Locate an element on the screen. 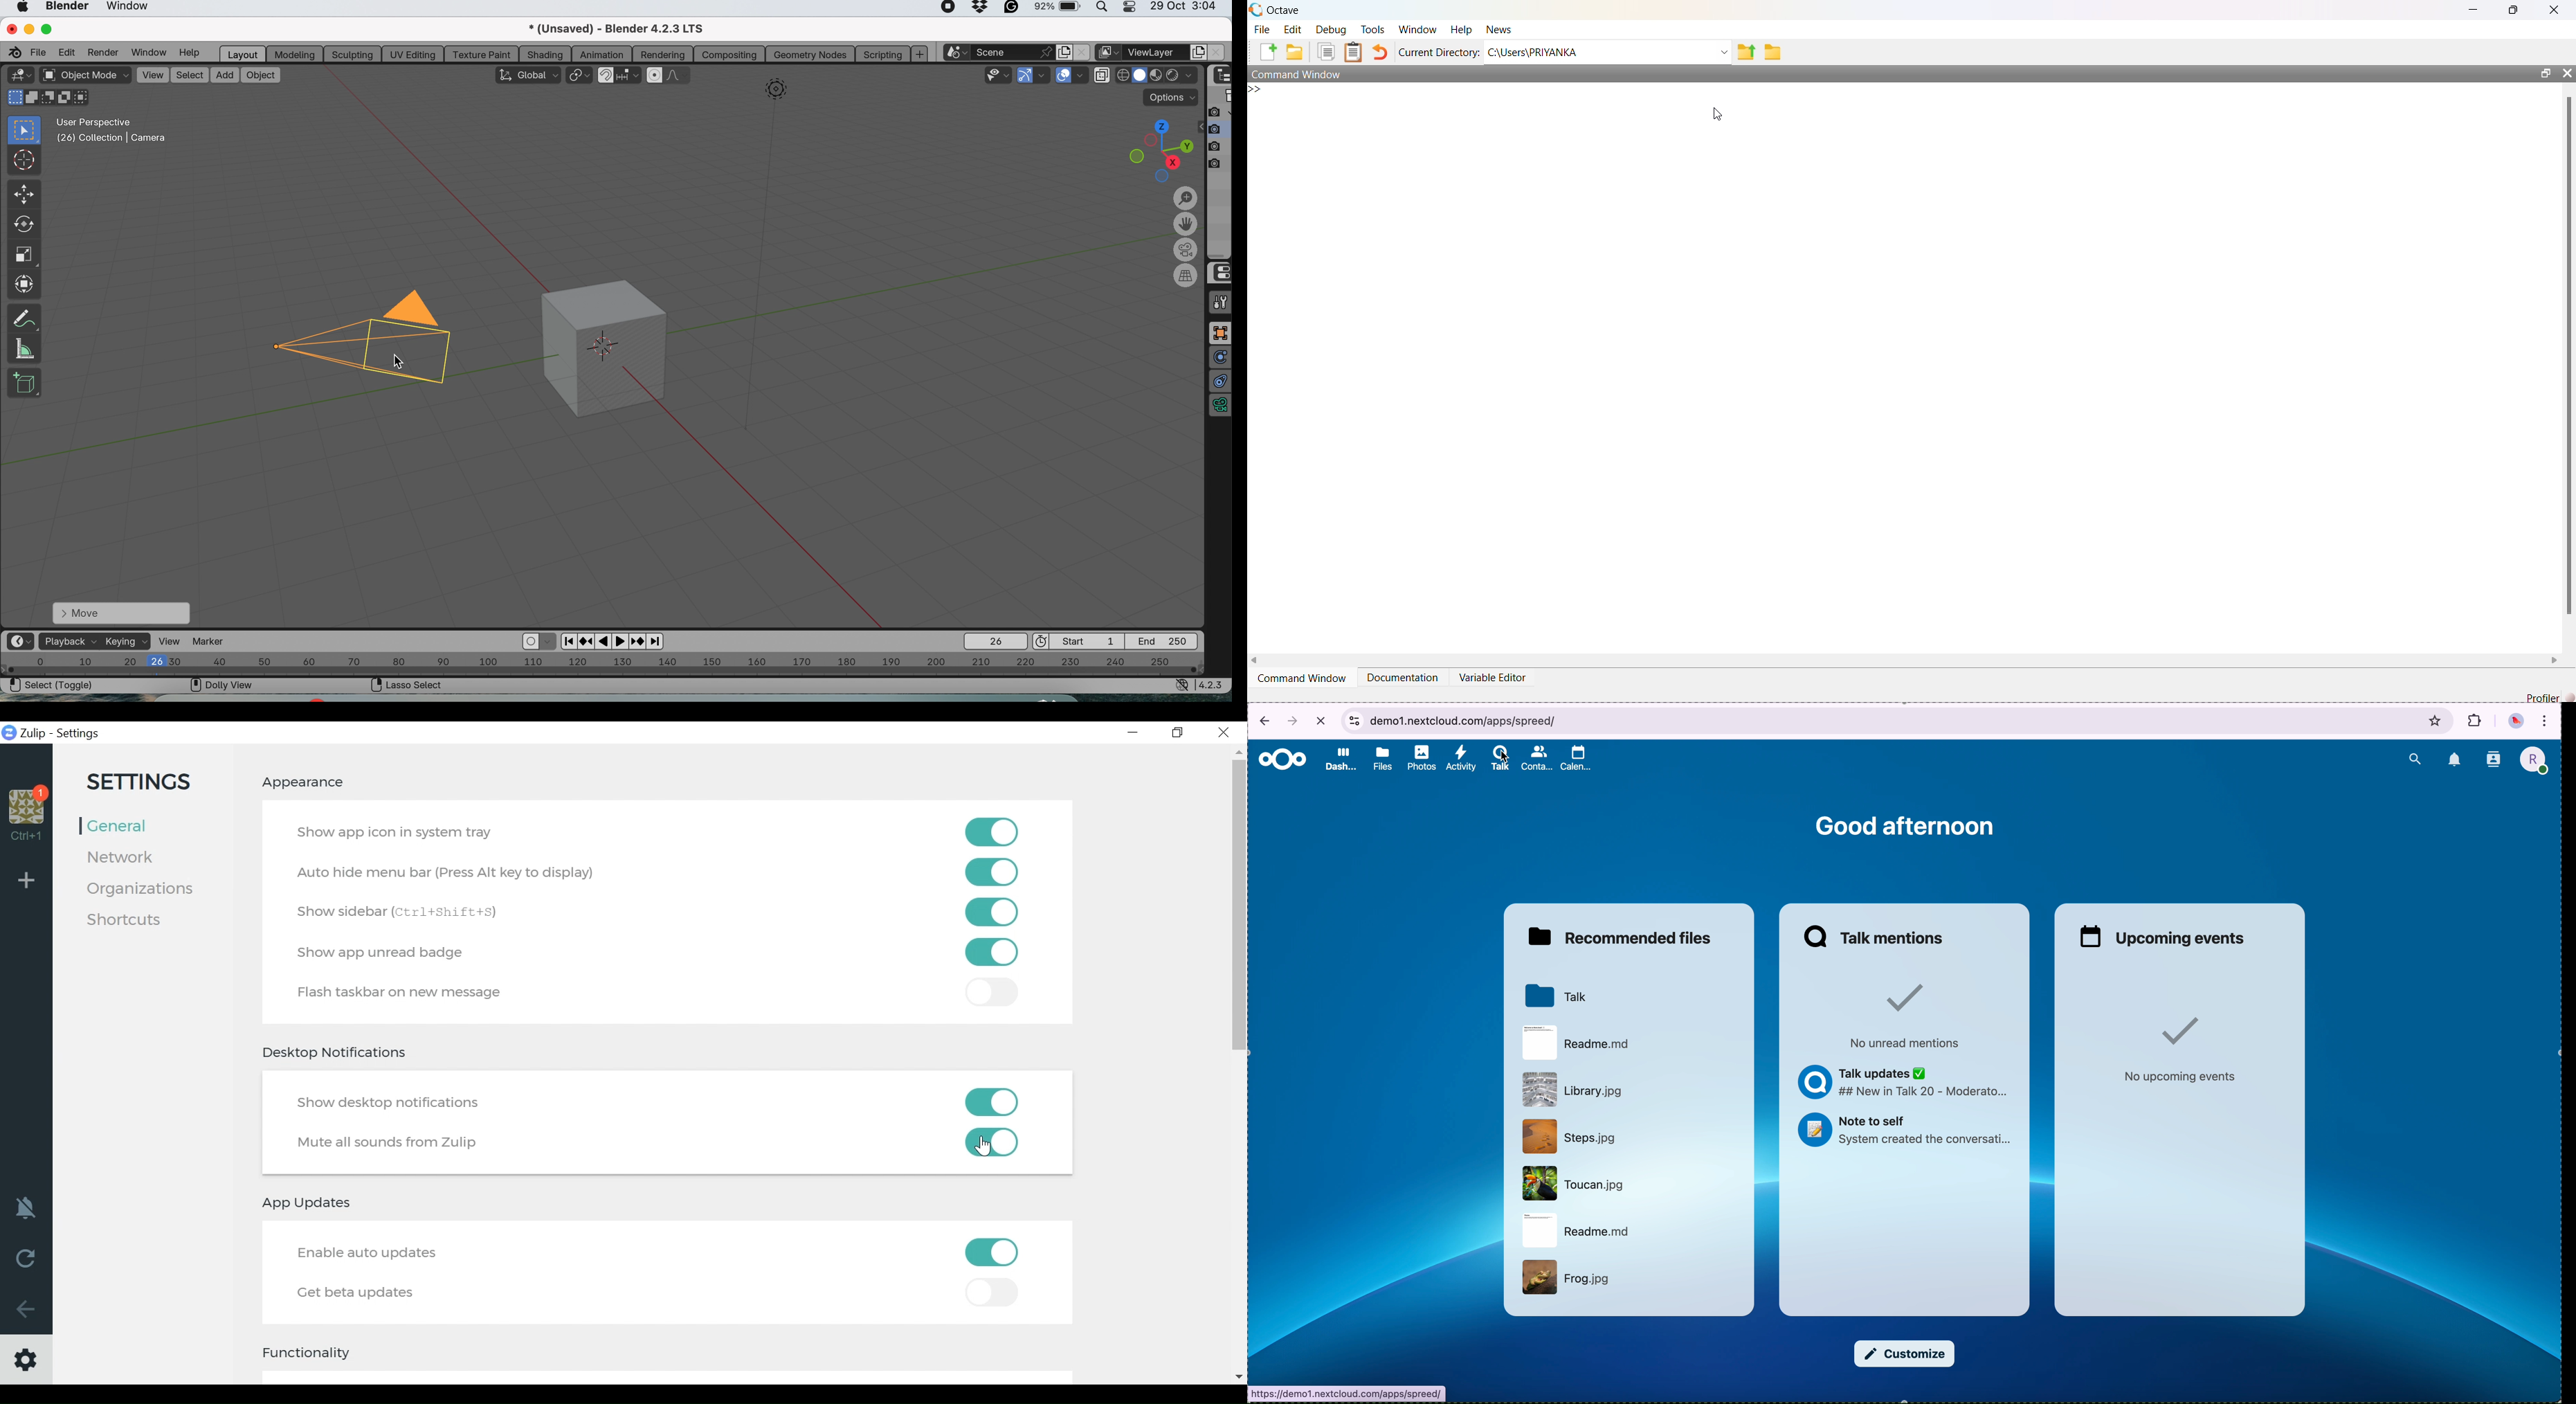  Flash taskbar is located at coordinates (404, 995).